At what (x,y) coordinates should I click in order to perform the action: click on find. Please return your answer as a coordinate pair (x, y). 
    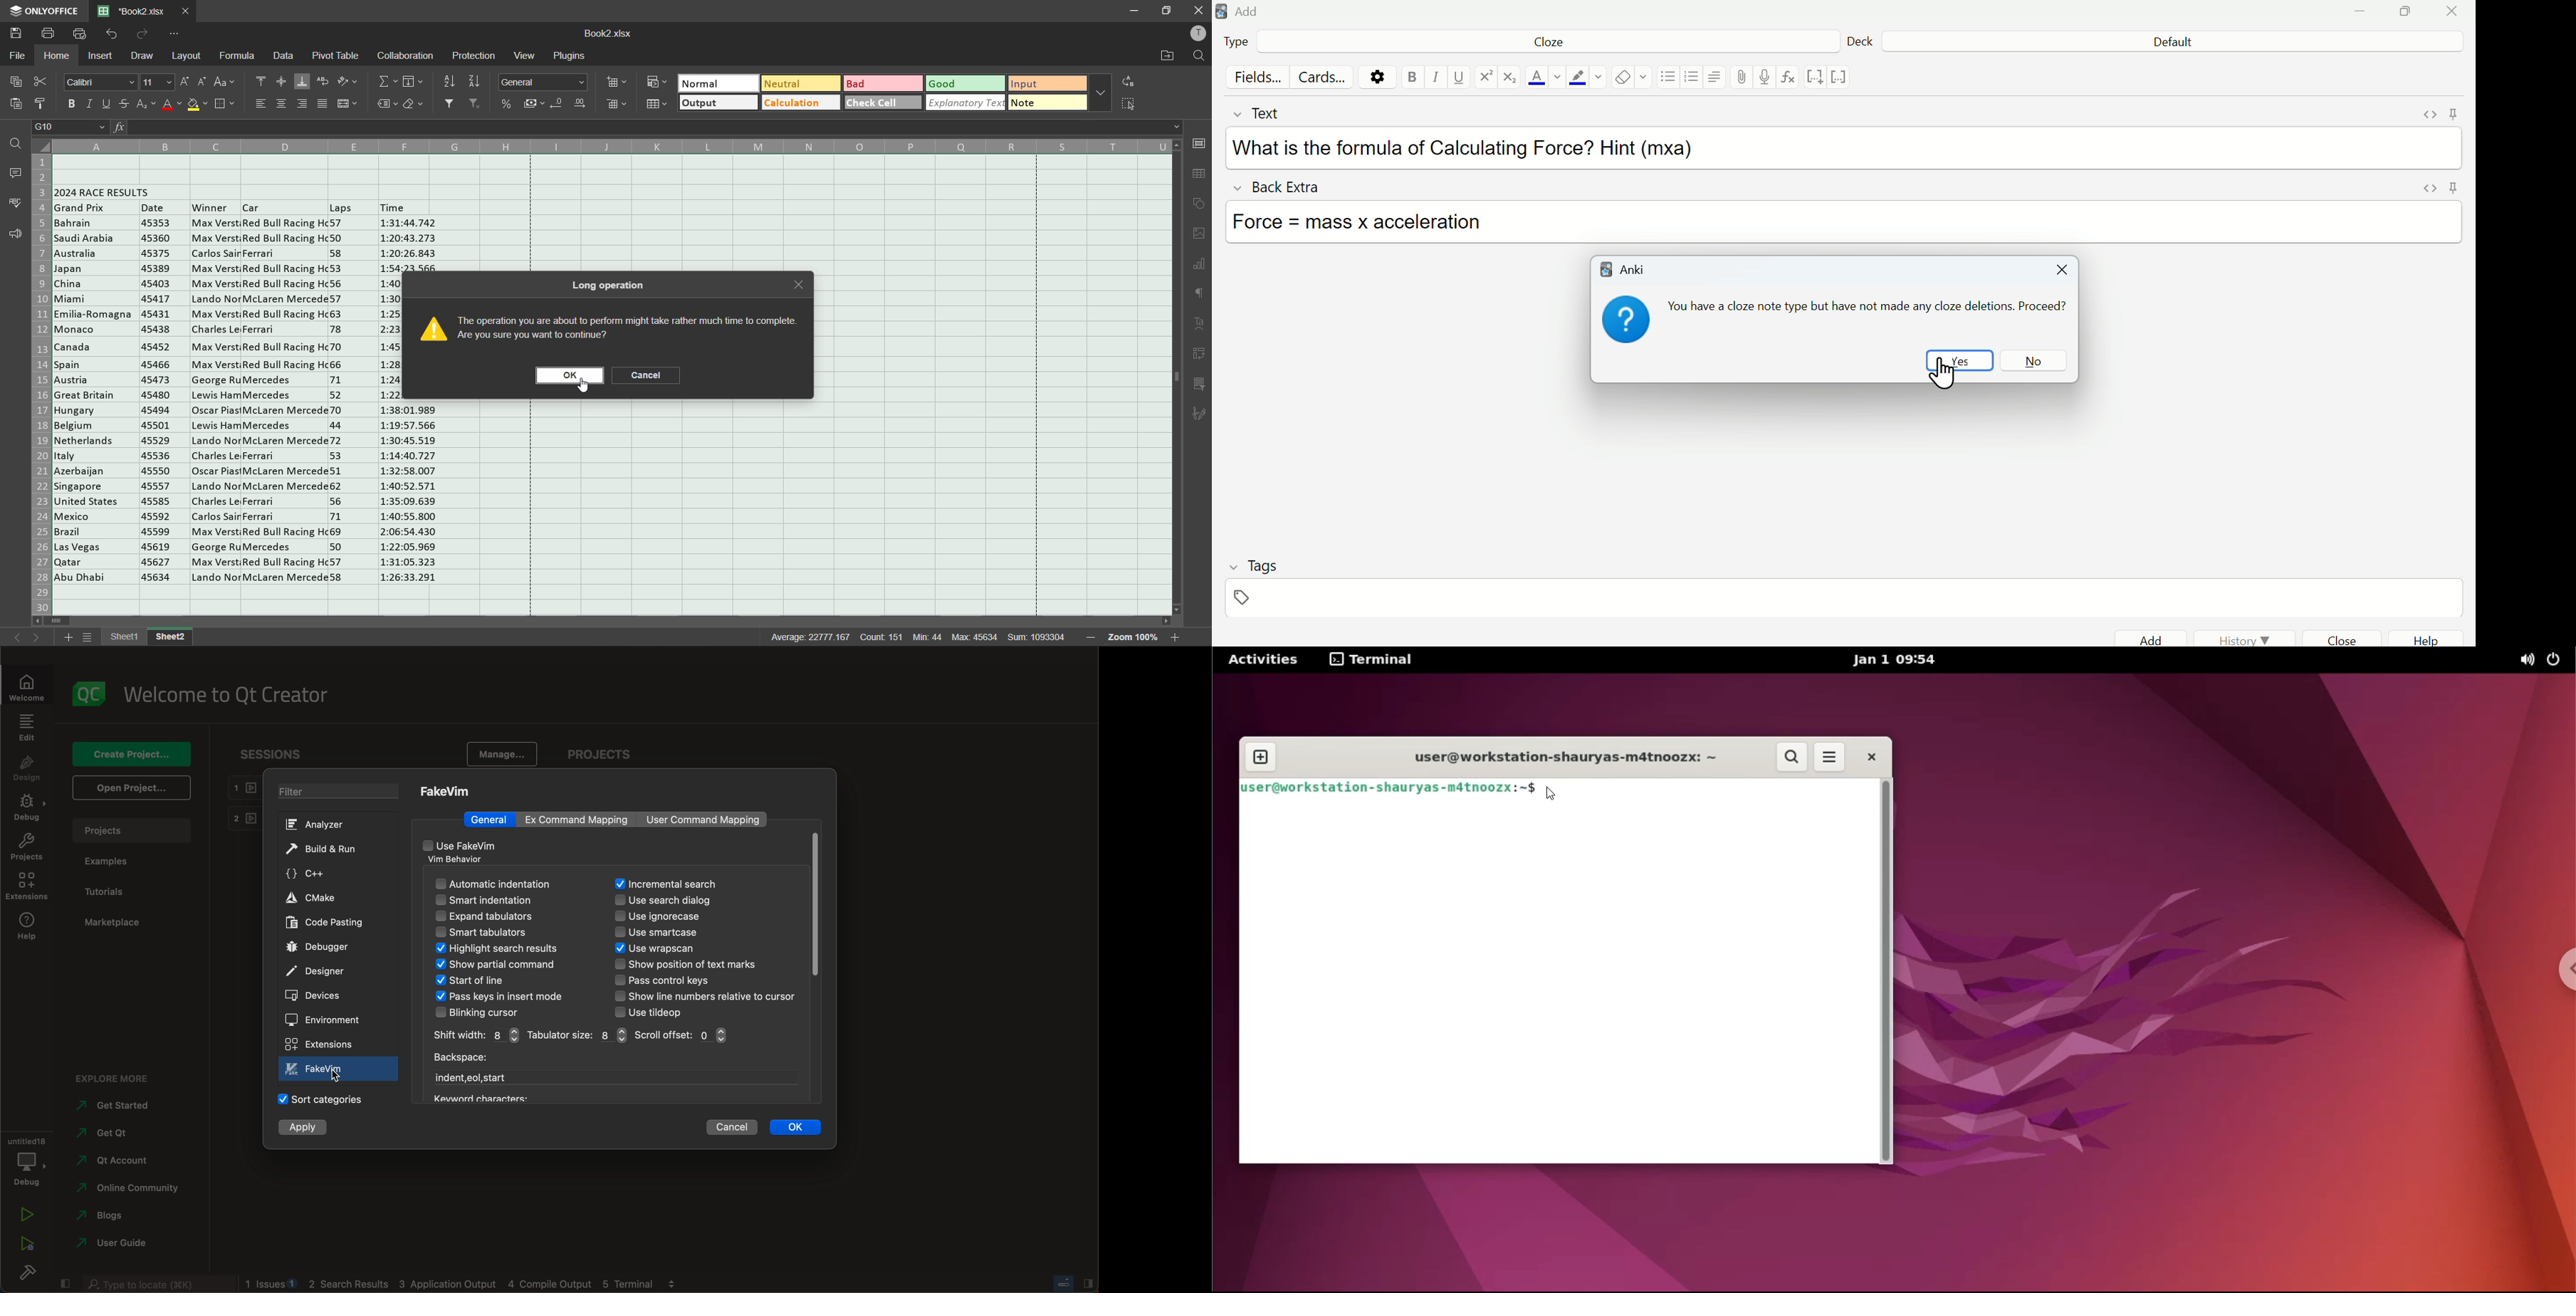
    Looking at the image, I should click on (15, 144).